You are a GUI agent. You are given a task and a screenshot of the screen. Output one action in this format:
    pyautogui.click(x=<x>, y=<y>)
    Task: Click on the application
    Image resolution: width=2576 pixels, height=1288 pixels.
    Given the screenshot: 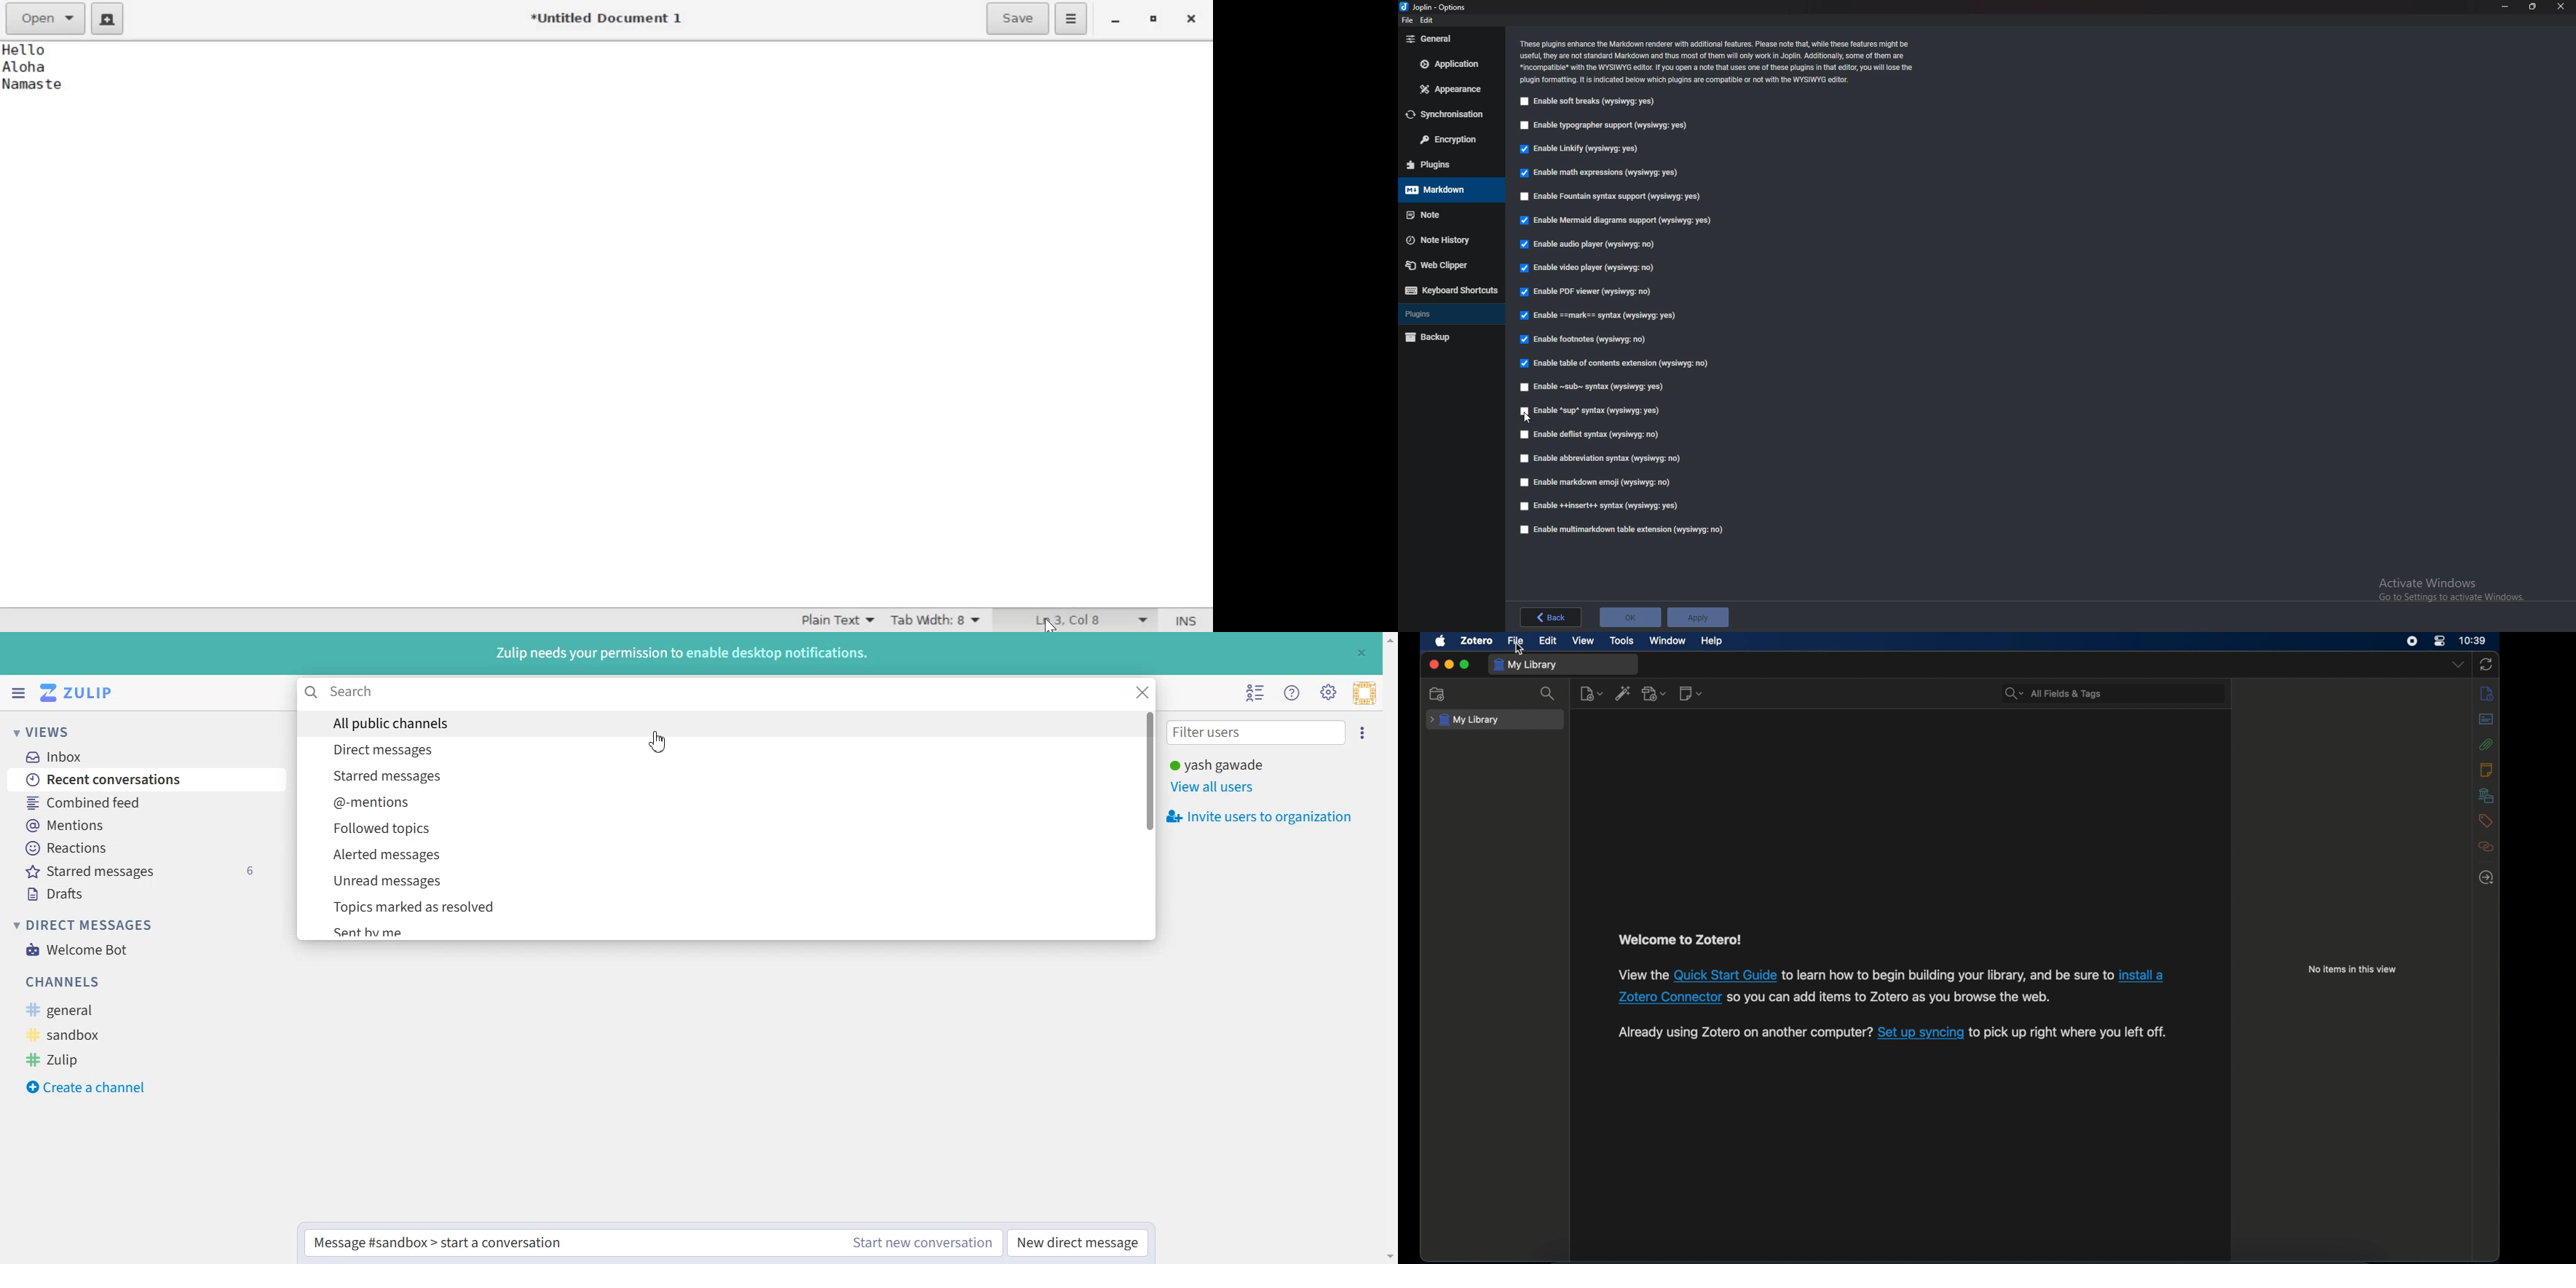 What is the action you would take?
    pyautogui.click(x=1448, y=63)
    